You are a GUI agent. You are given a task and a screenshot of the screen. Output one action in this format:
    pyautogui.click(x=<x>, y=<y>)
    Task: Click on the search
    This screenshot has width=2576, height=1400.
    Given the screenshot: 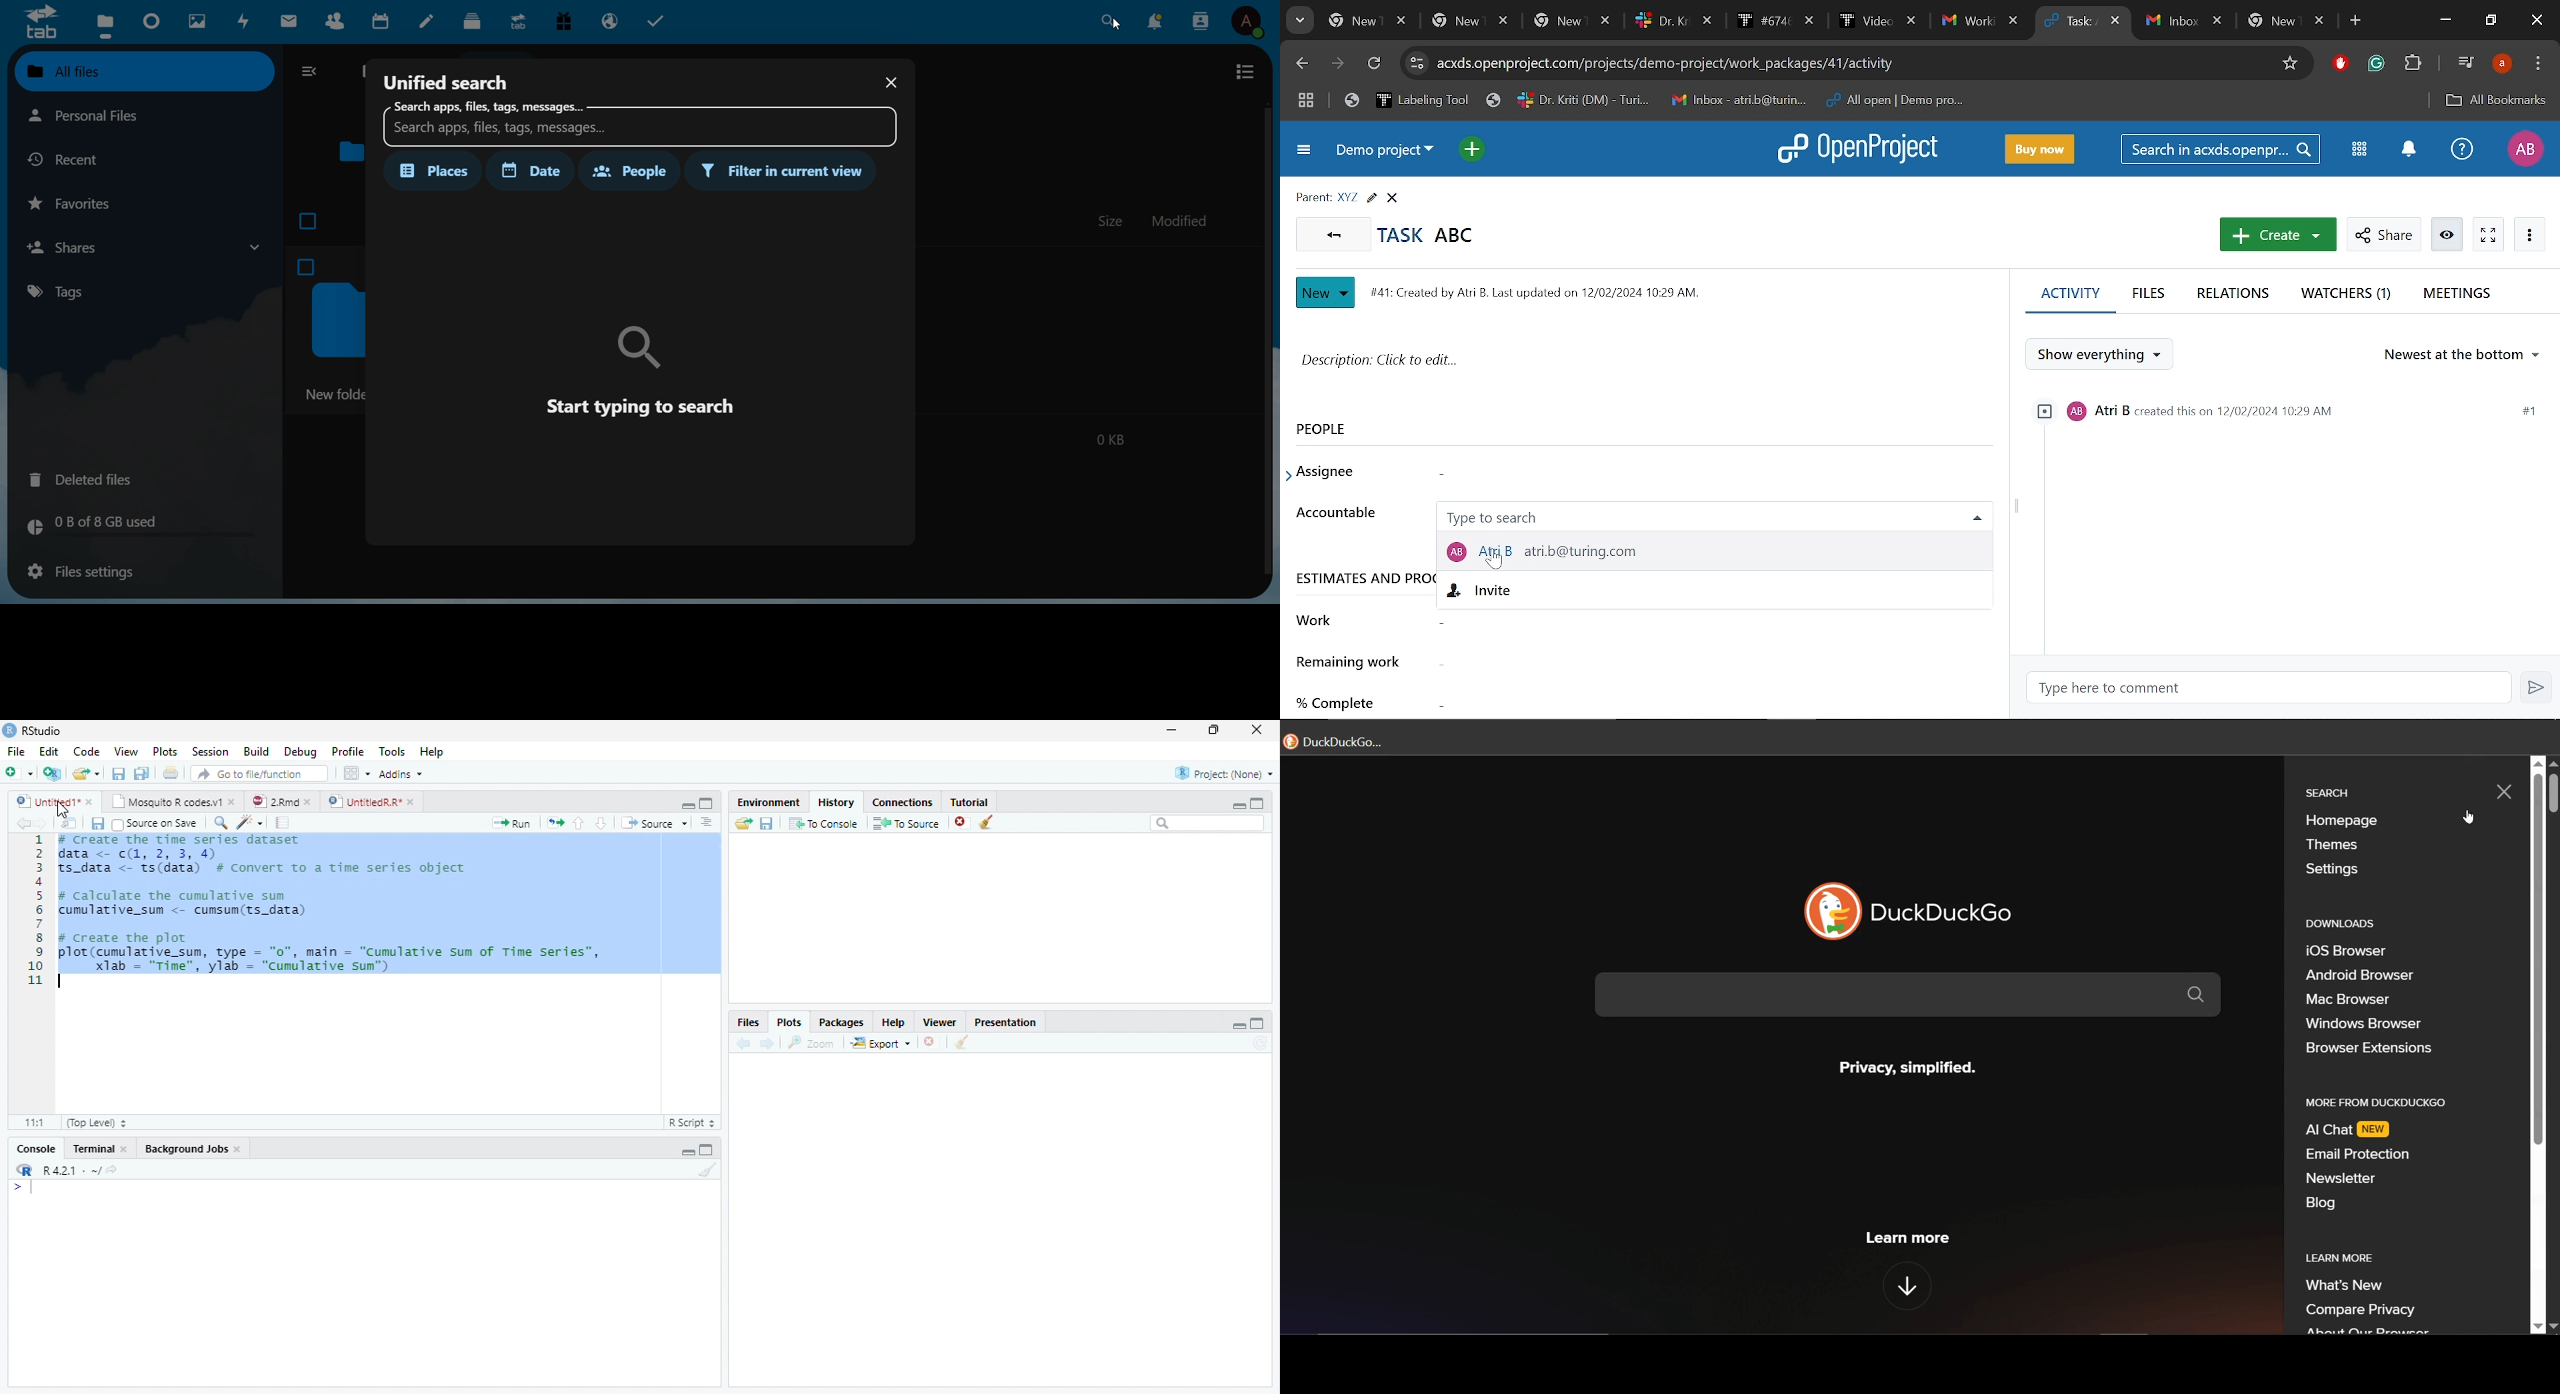 What is the action you would take?
    pyautogui.click(x=1107, y=21)
    